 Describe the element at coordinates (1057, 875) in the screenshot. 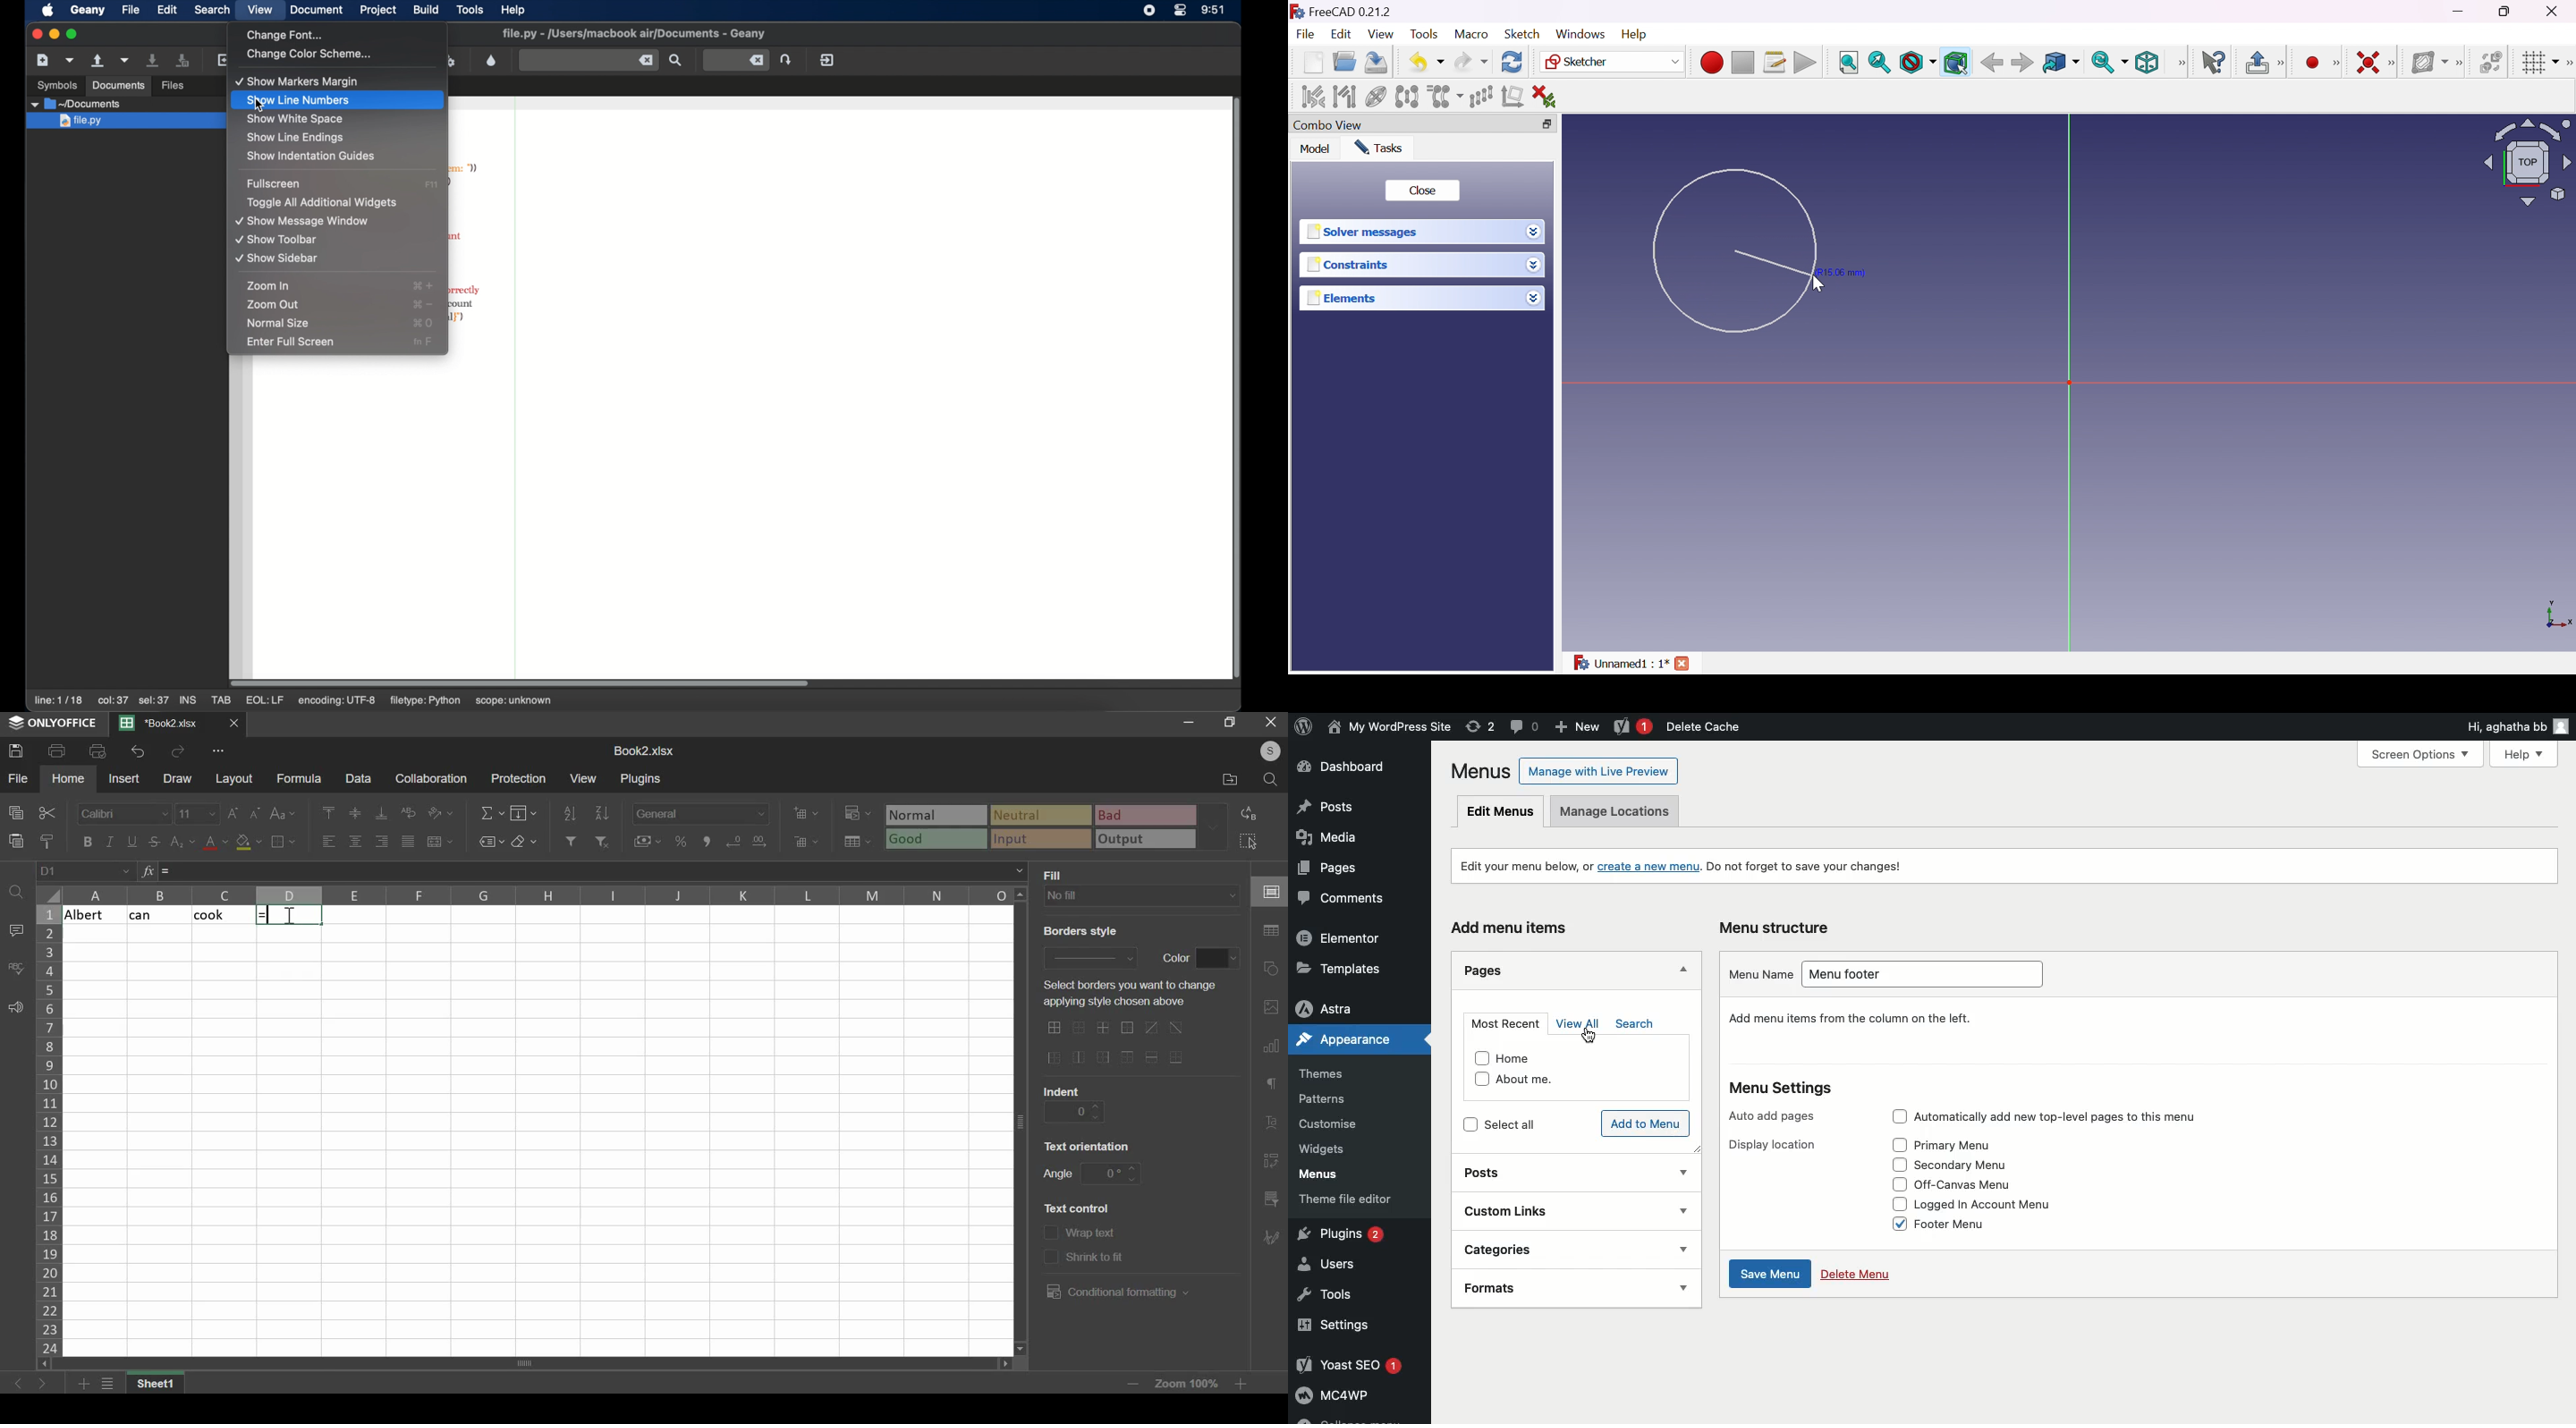

I see `text` at that location.